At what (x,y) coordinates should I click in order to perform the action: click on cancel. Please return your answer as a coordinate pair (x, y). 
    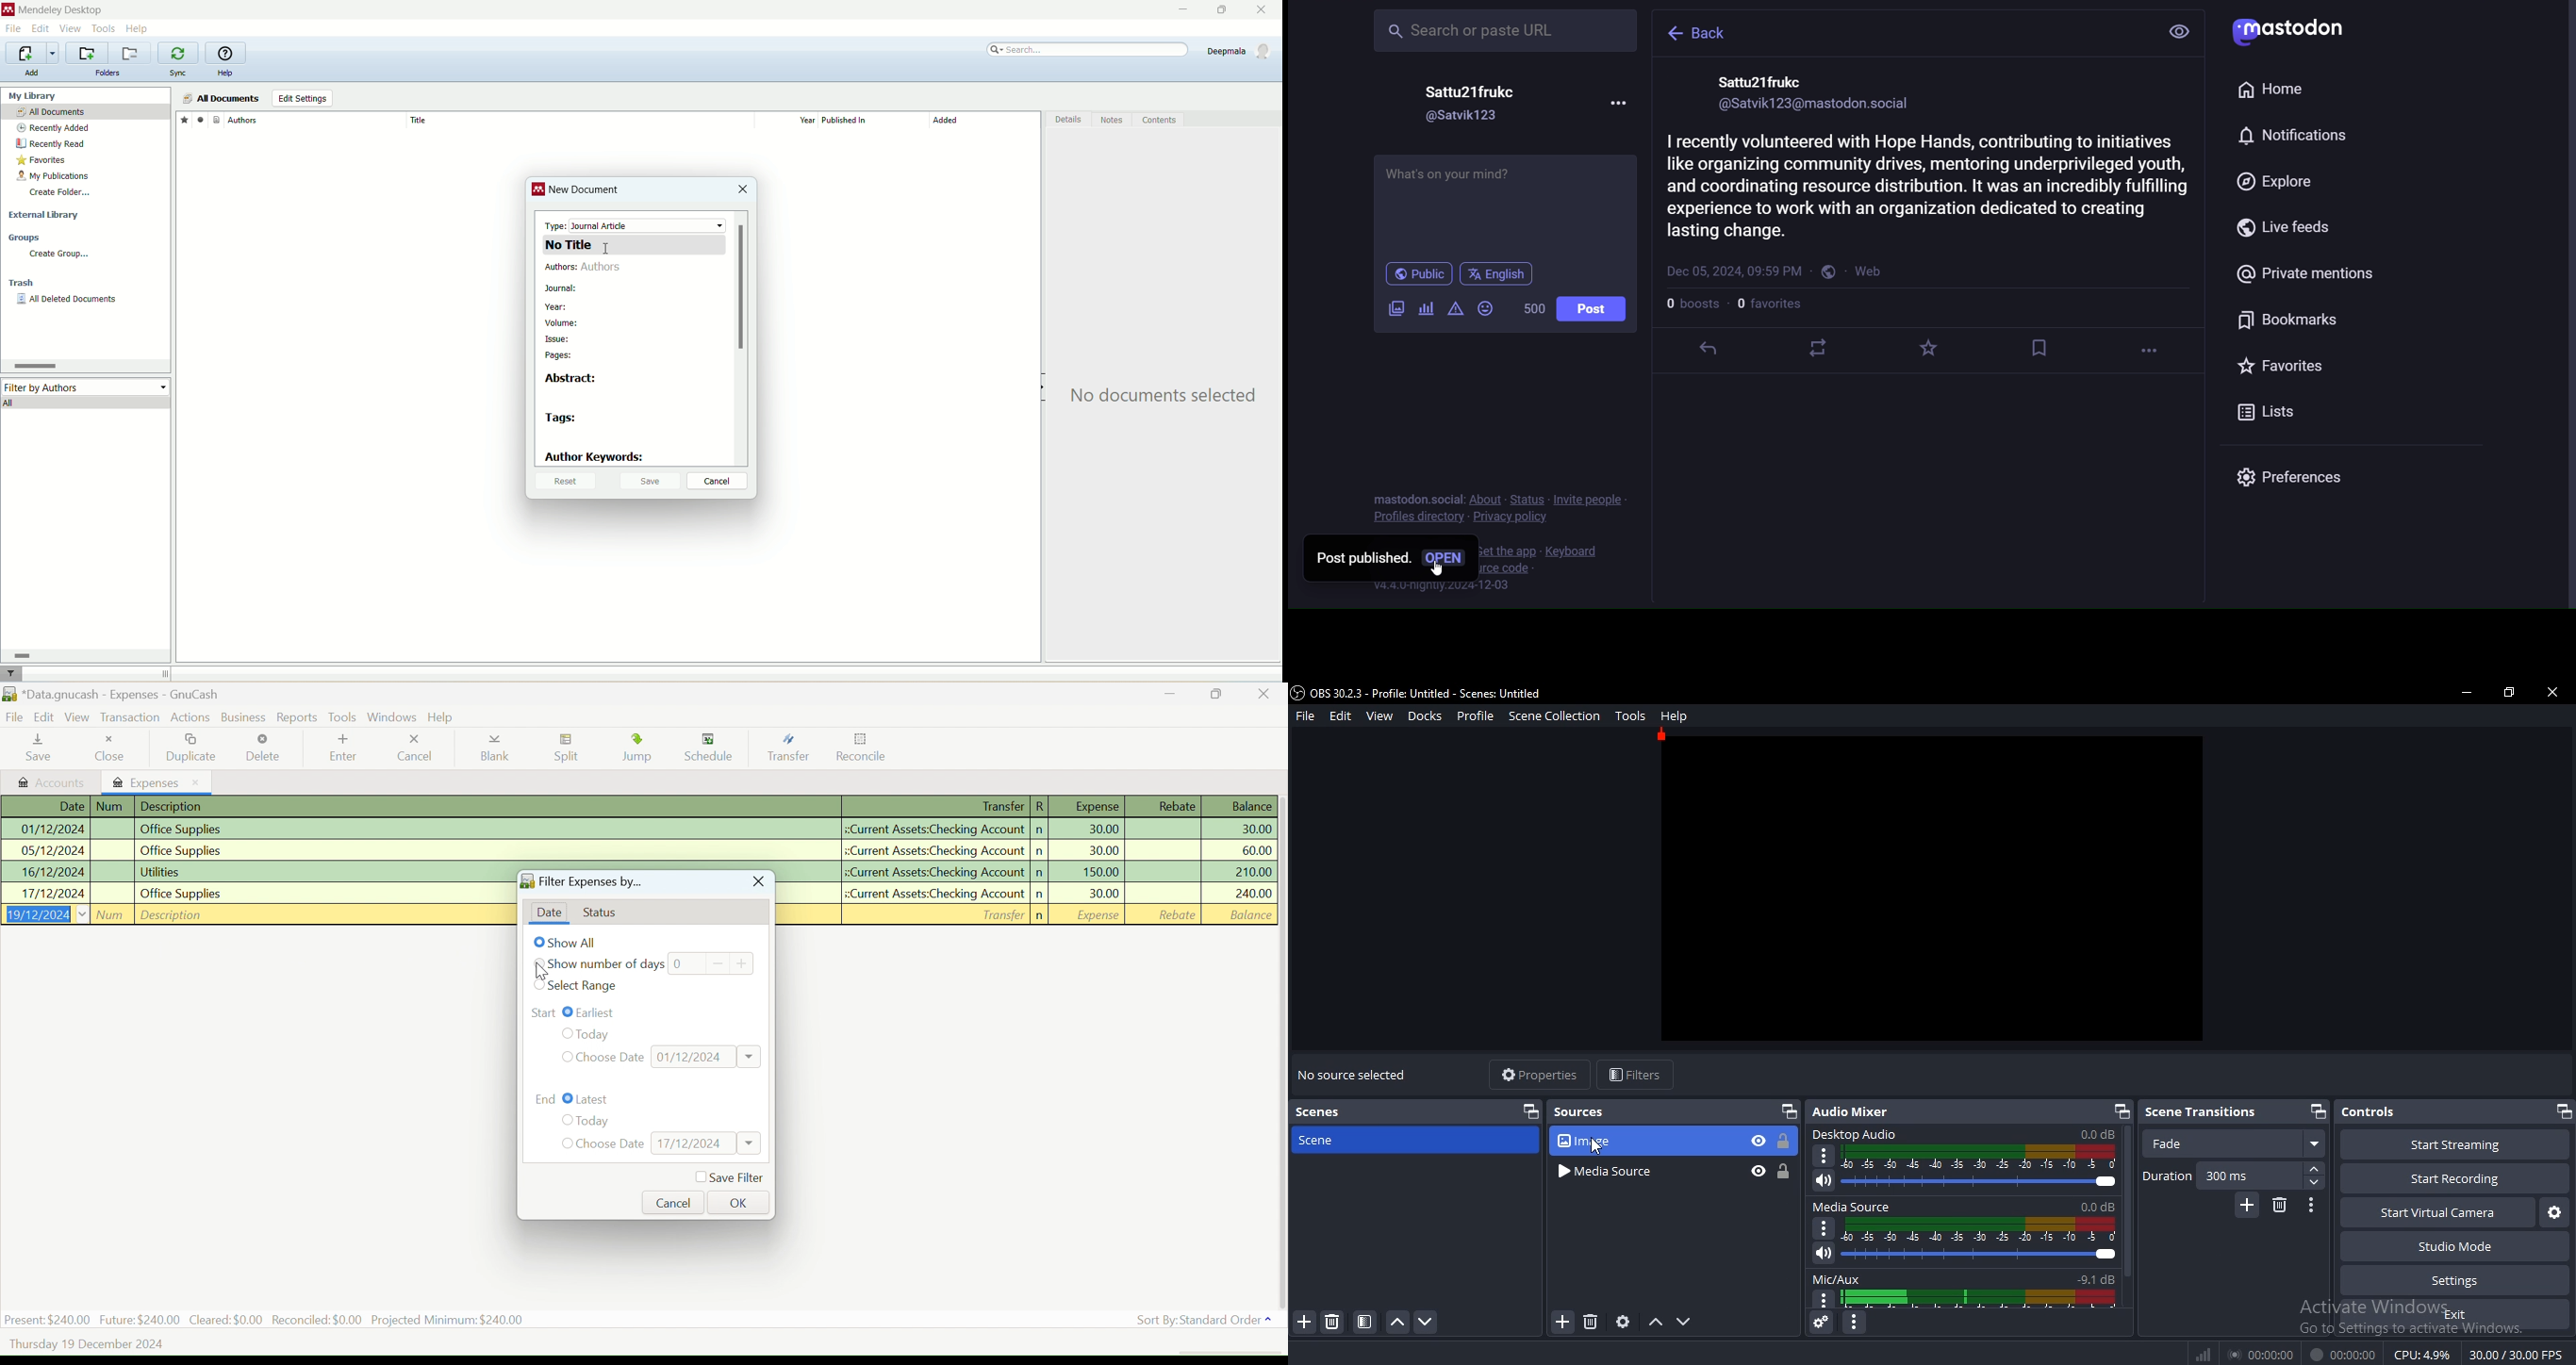
    Looking at the image, I should click on (718, 481).